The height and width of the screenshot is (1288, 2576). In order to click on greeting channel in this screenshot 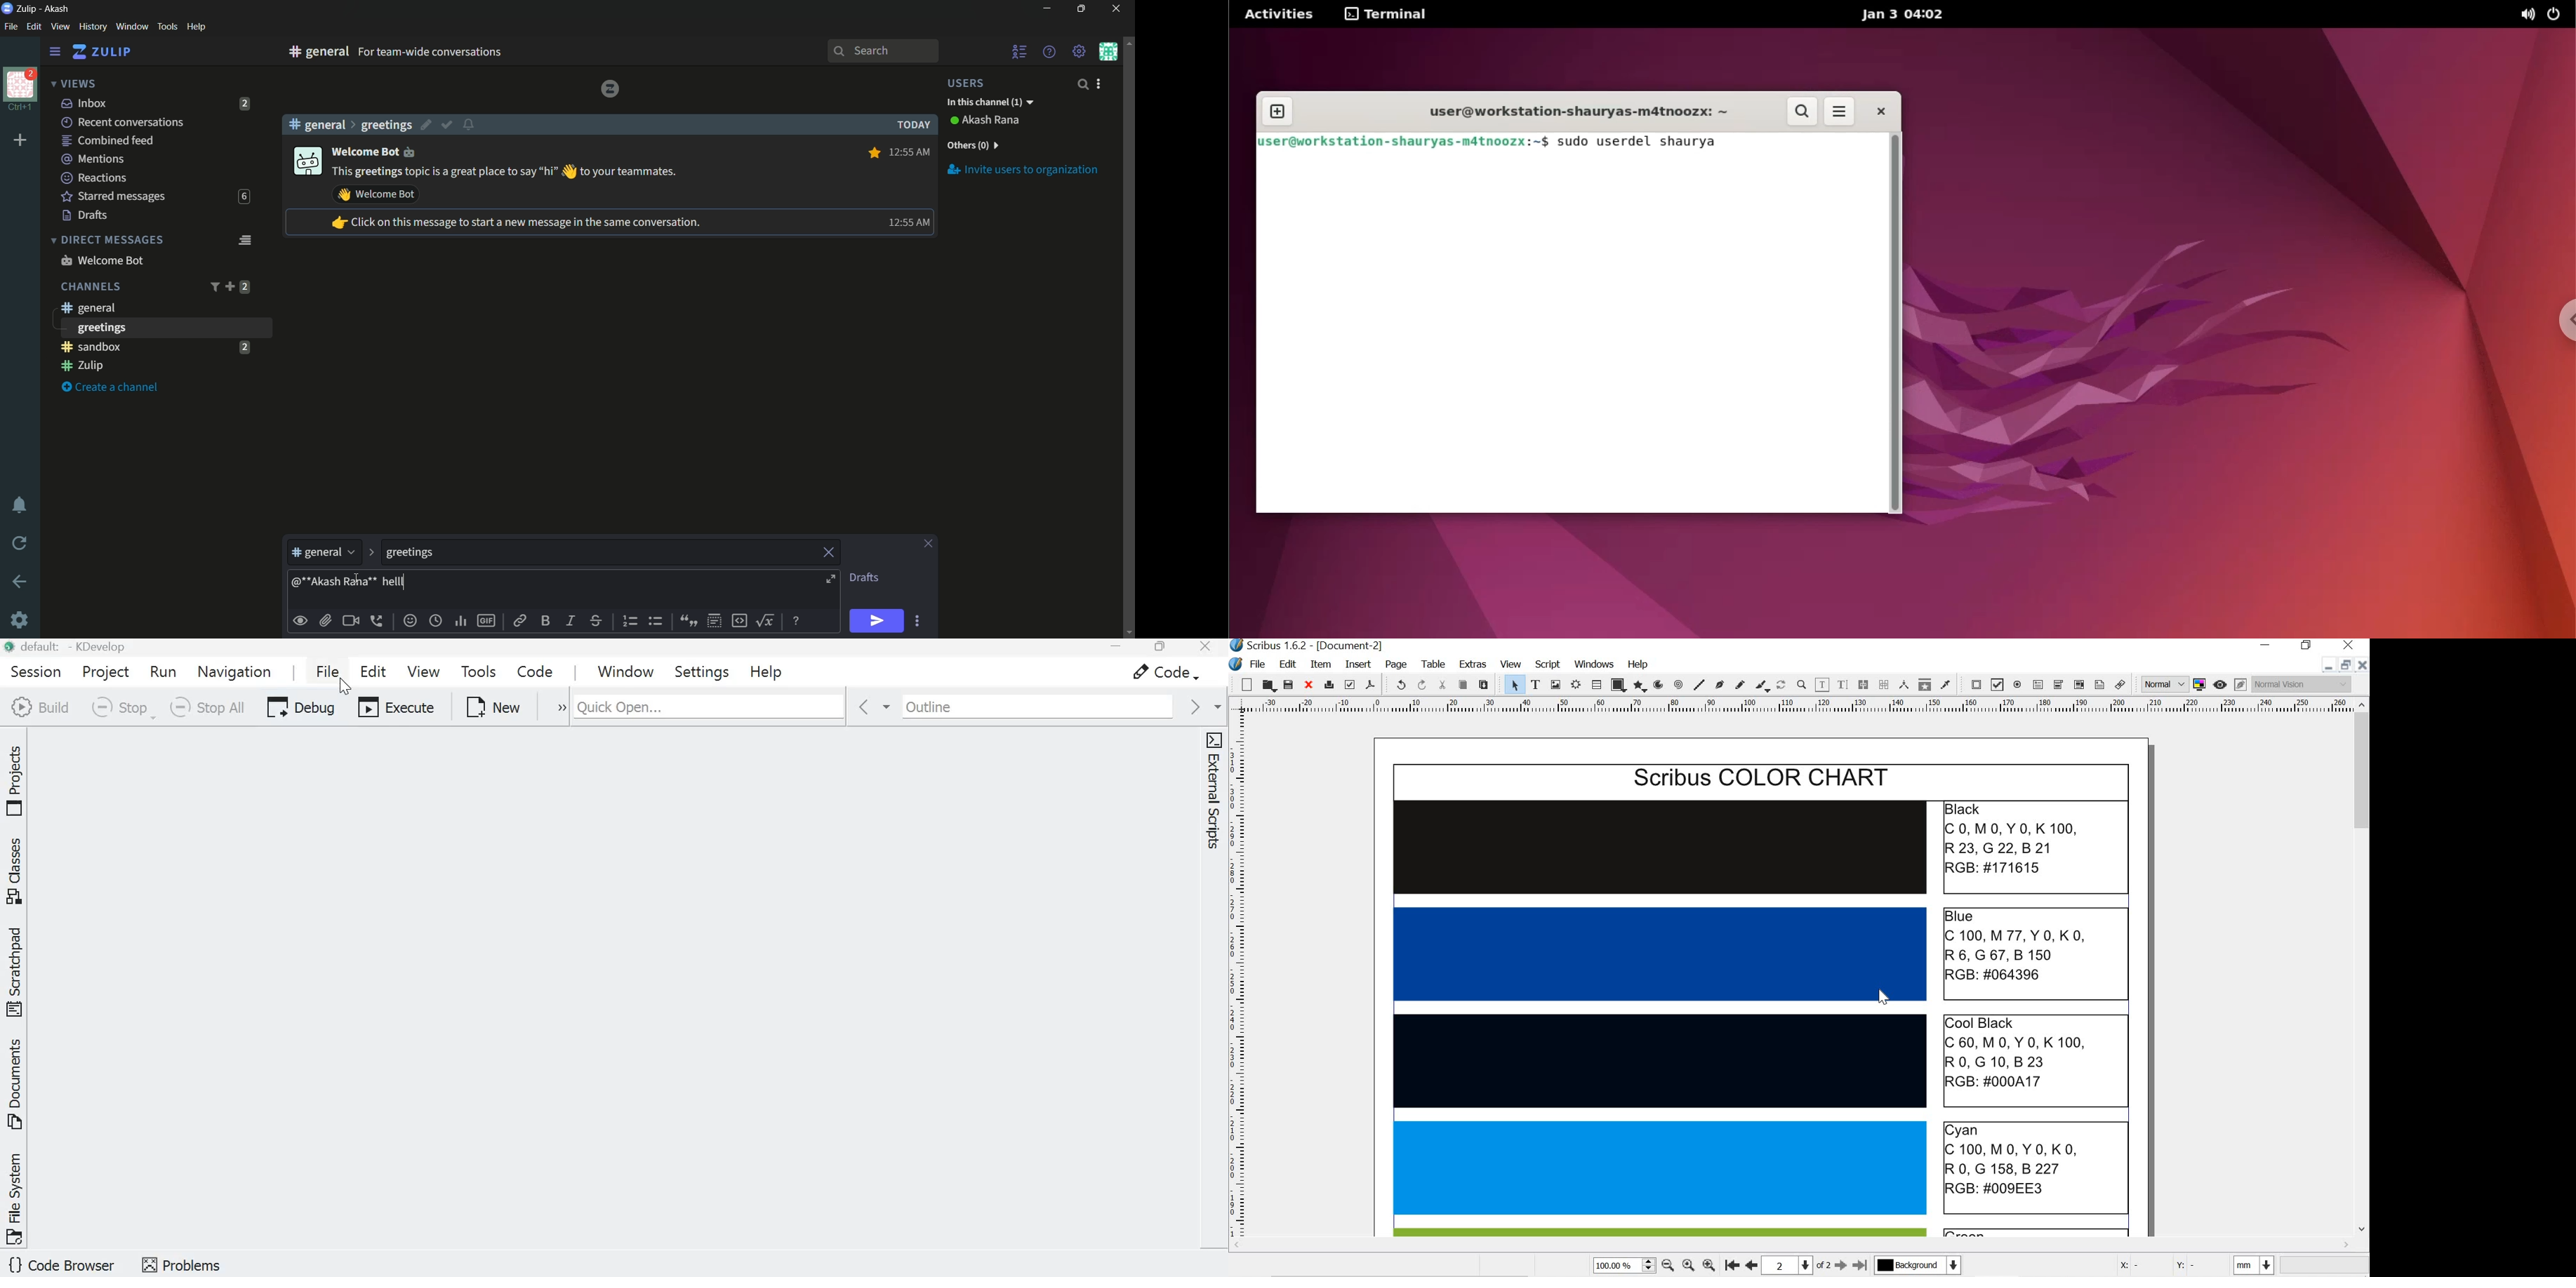, I will do `click(165, 328)`.